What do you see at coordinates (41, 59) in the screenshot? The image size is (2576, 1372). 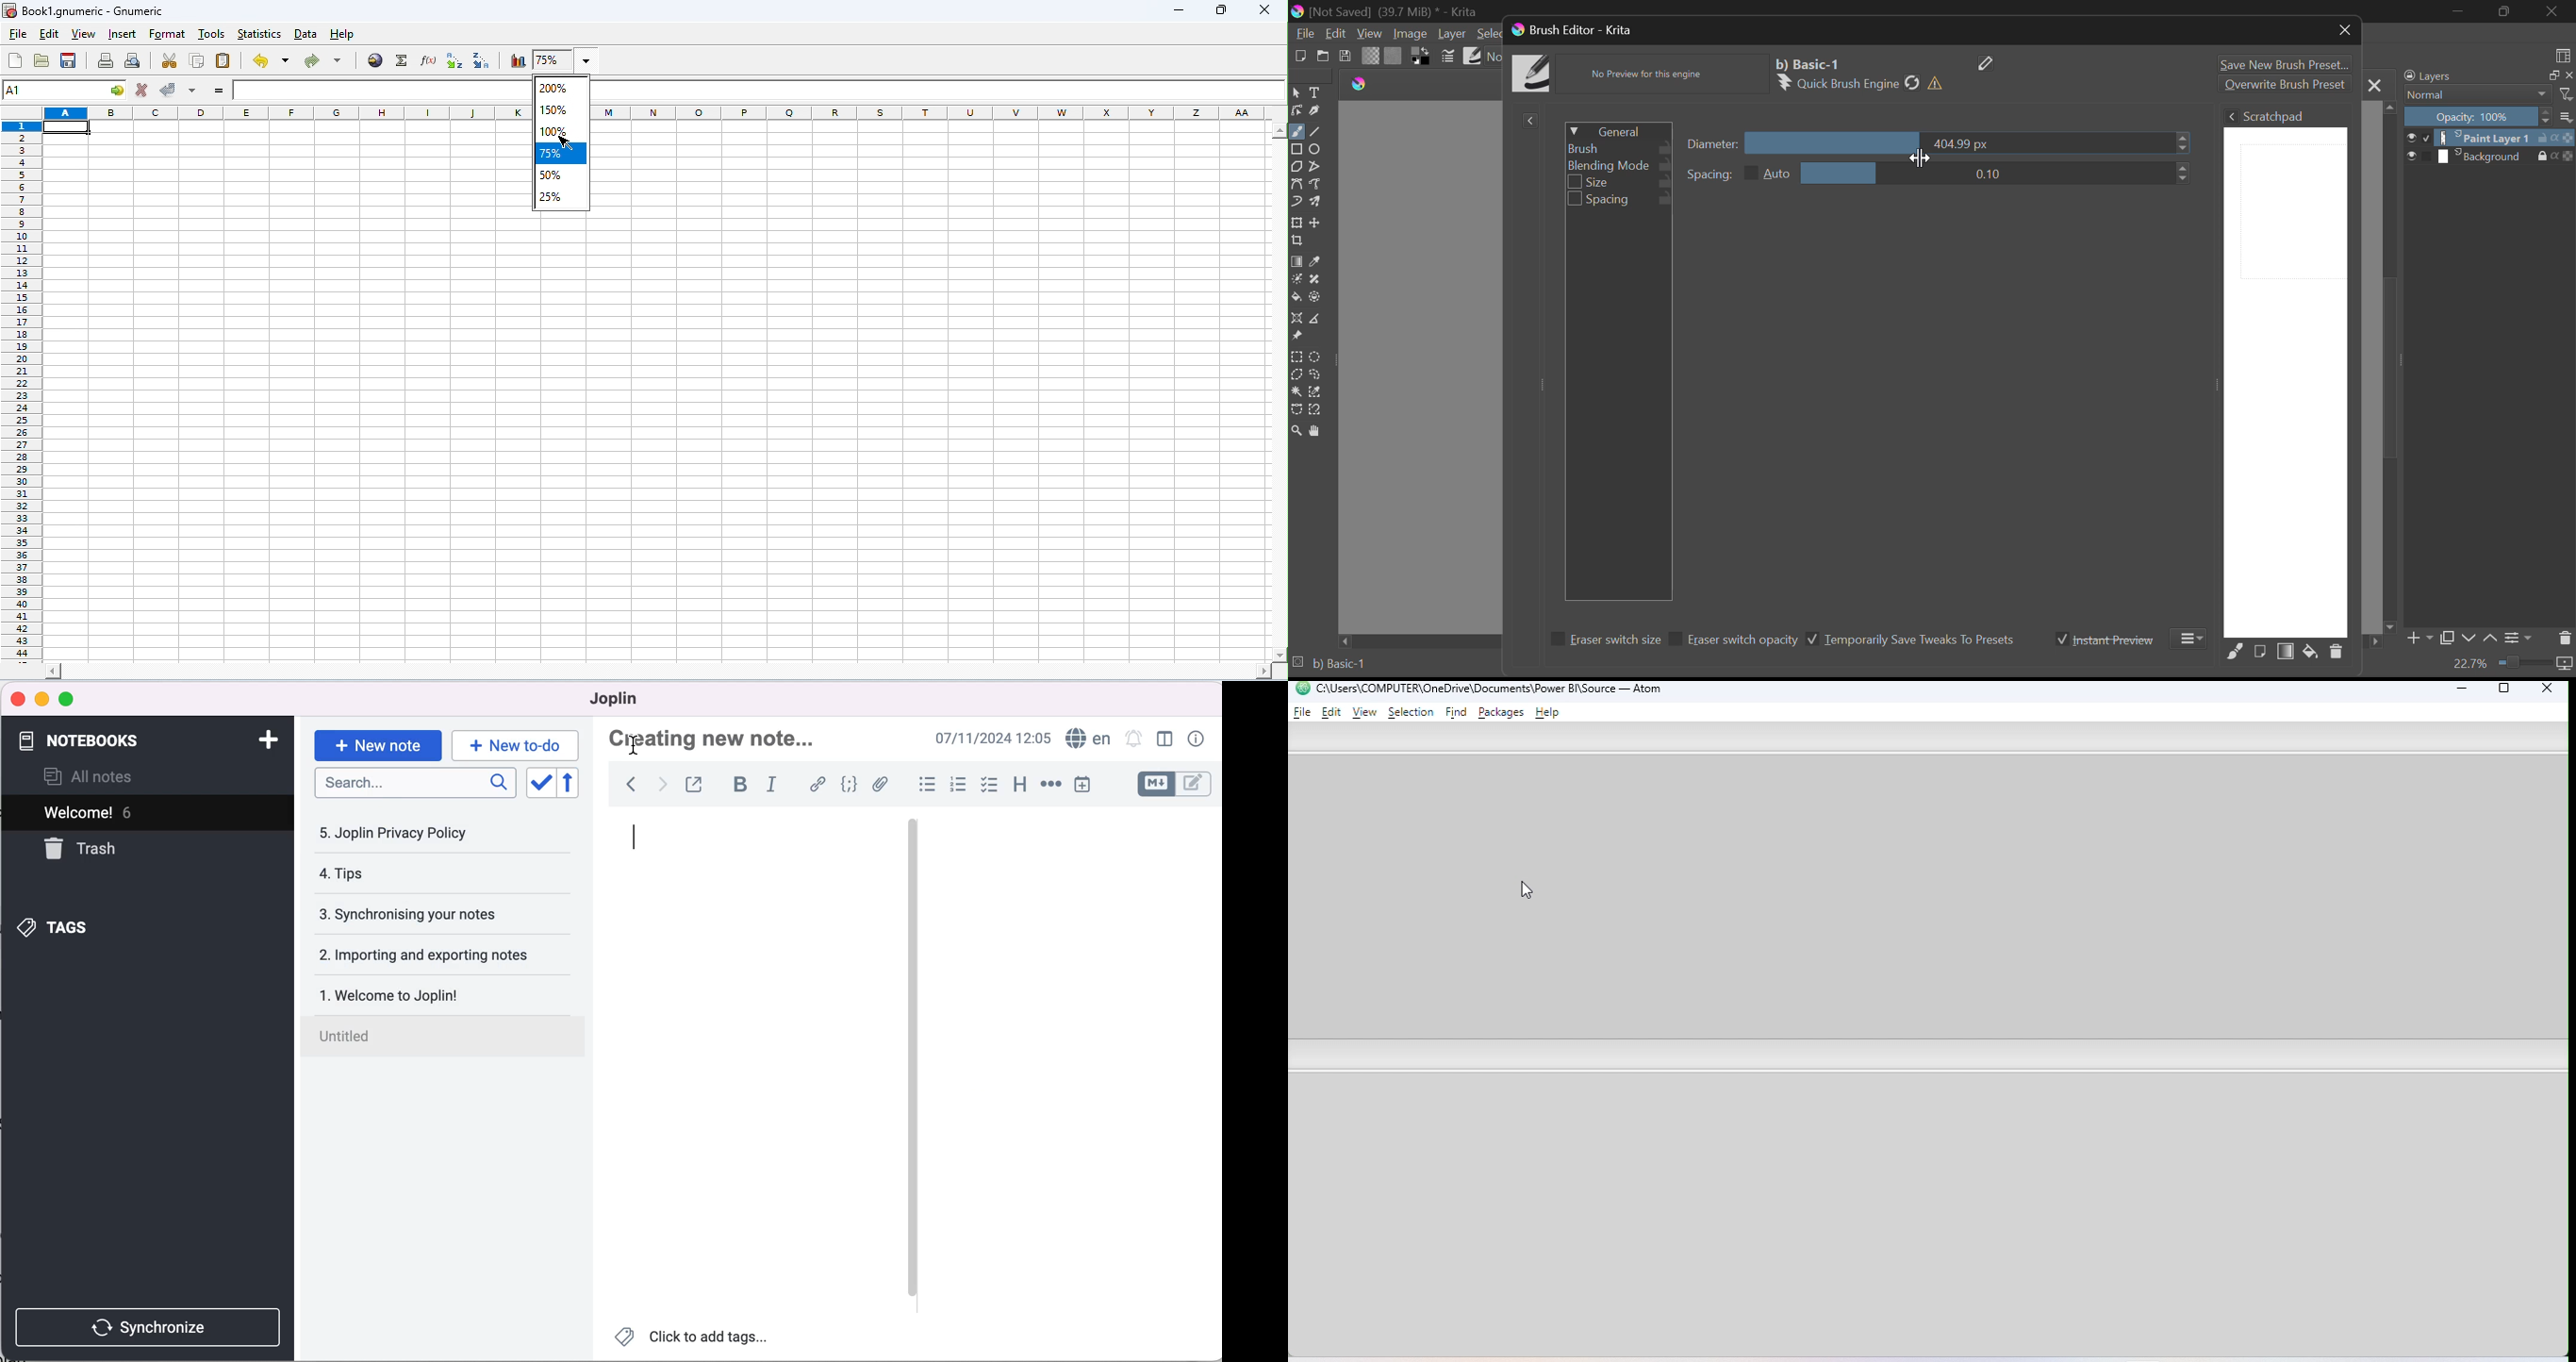 I see `open` at bounding box center [41, 59].